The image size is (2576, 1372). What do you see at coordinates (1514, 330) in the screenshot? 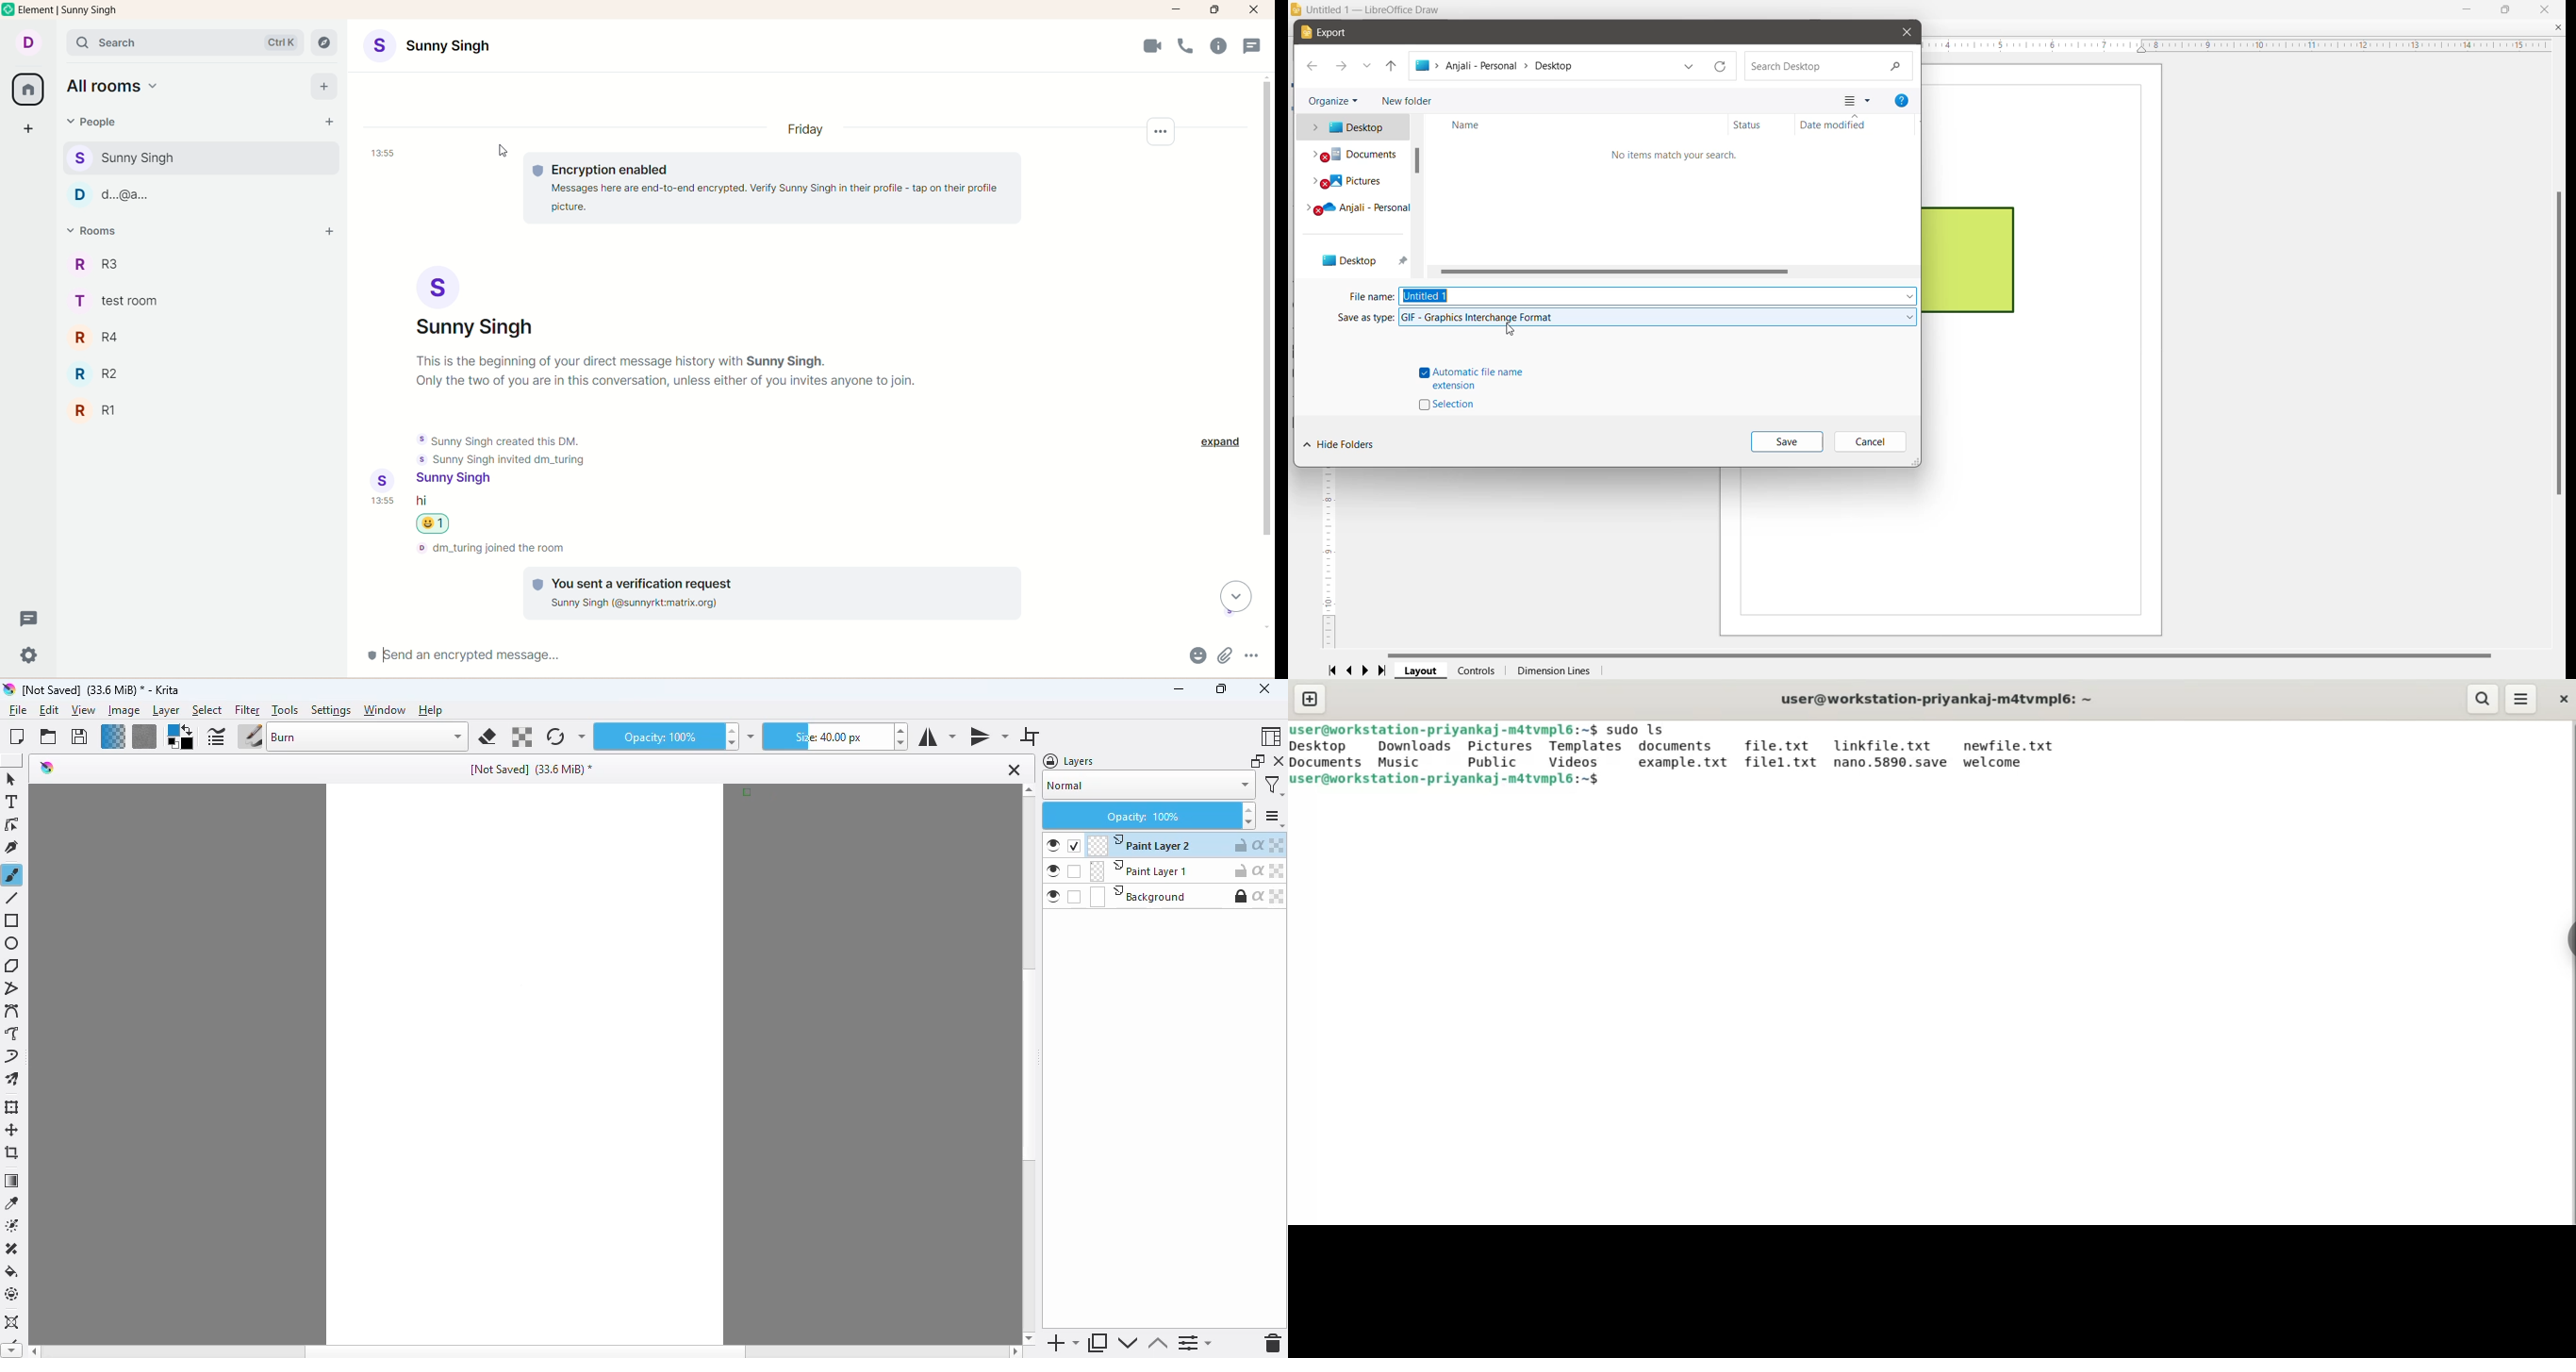
I see `Cursor` at bounding box center [1514, 330].